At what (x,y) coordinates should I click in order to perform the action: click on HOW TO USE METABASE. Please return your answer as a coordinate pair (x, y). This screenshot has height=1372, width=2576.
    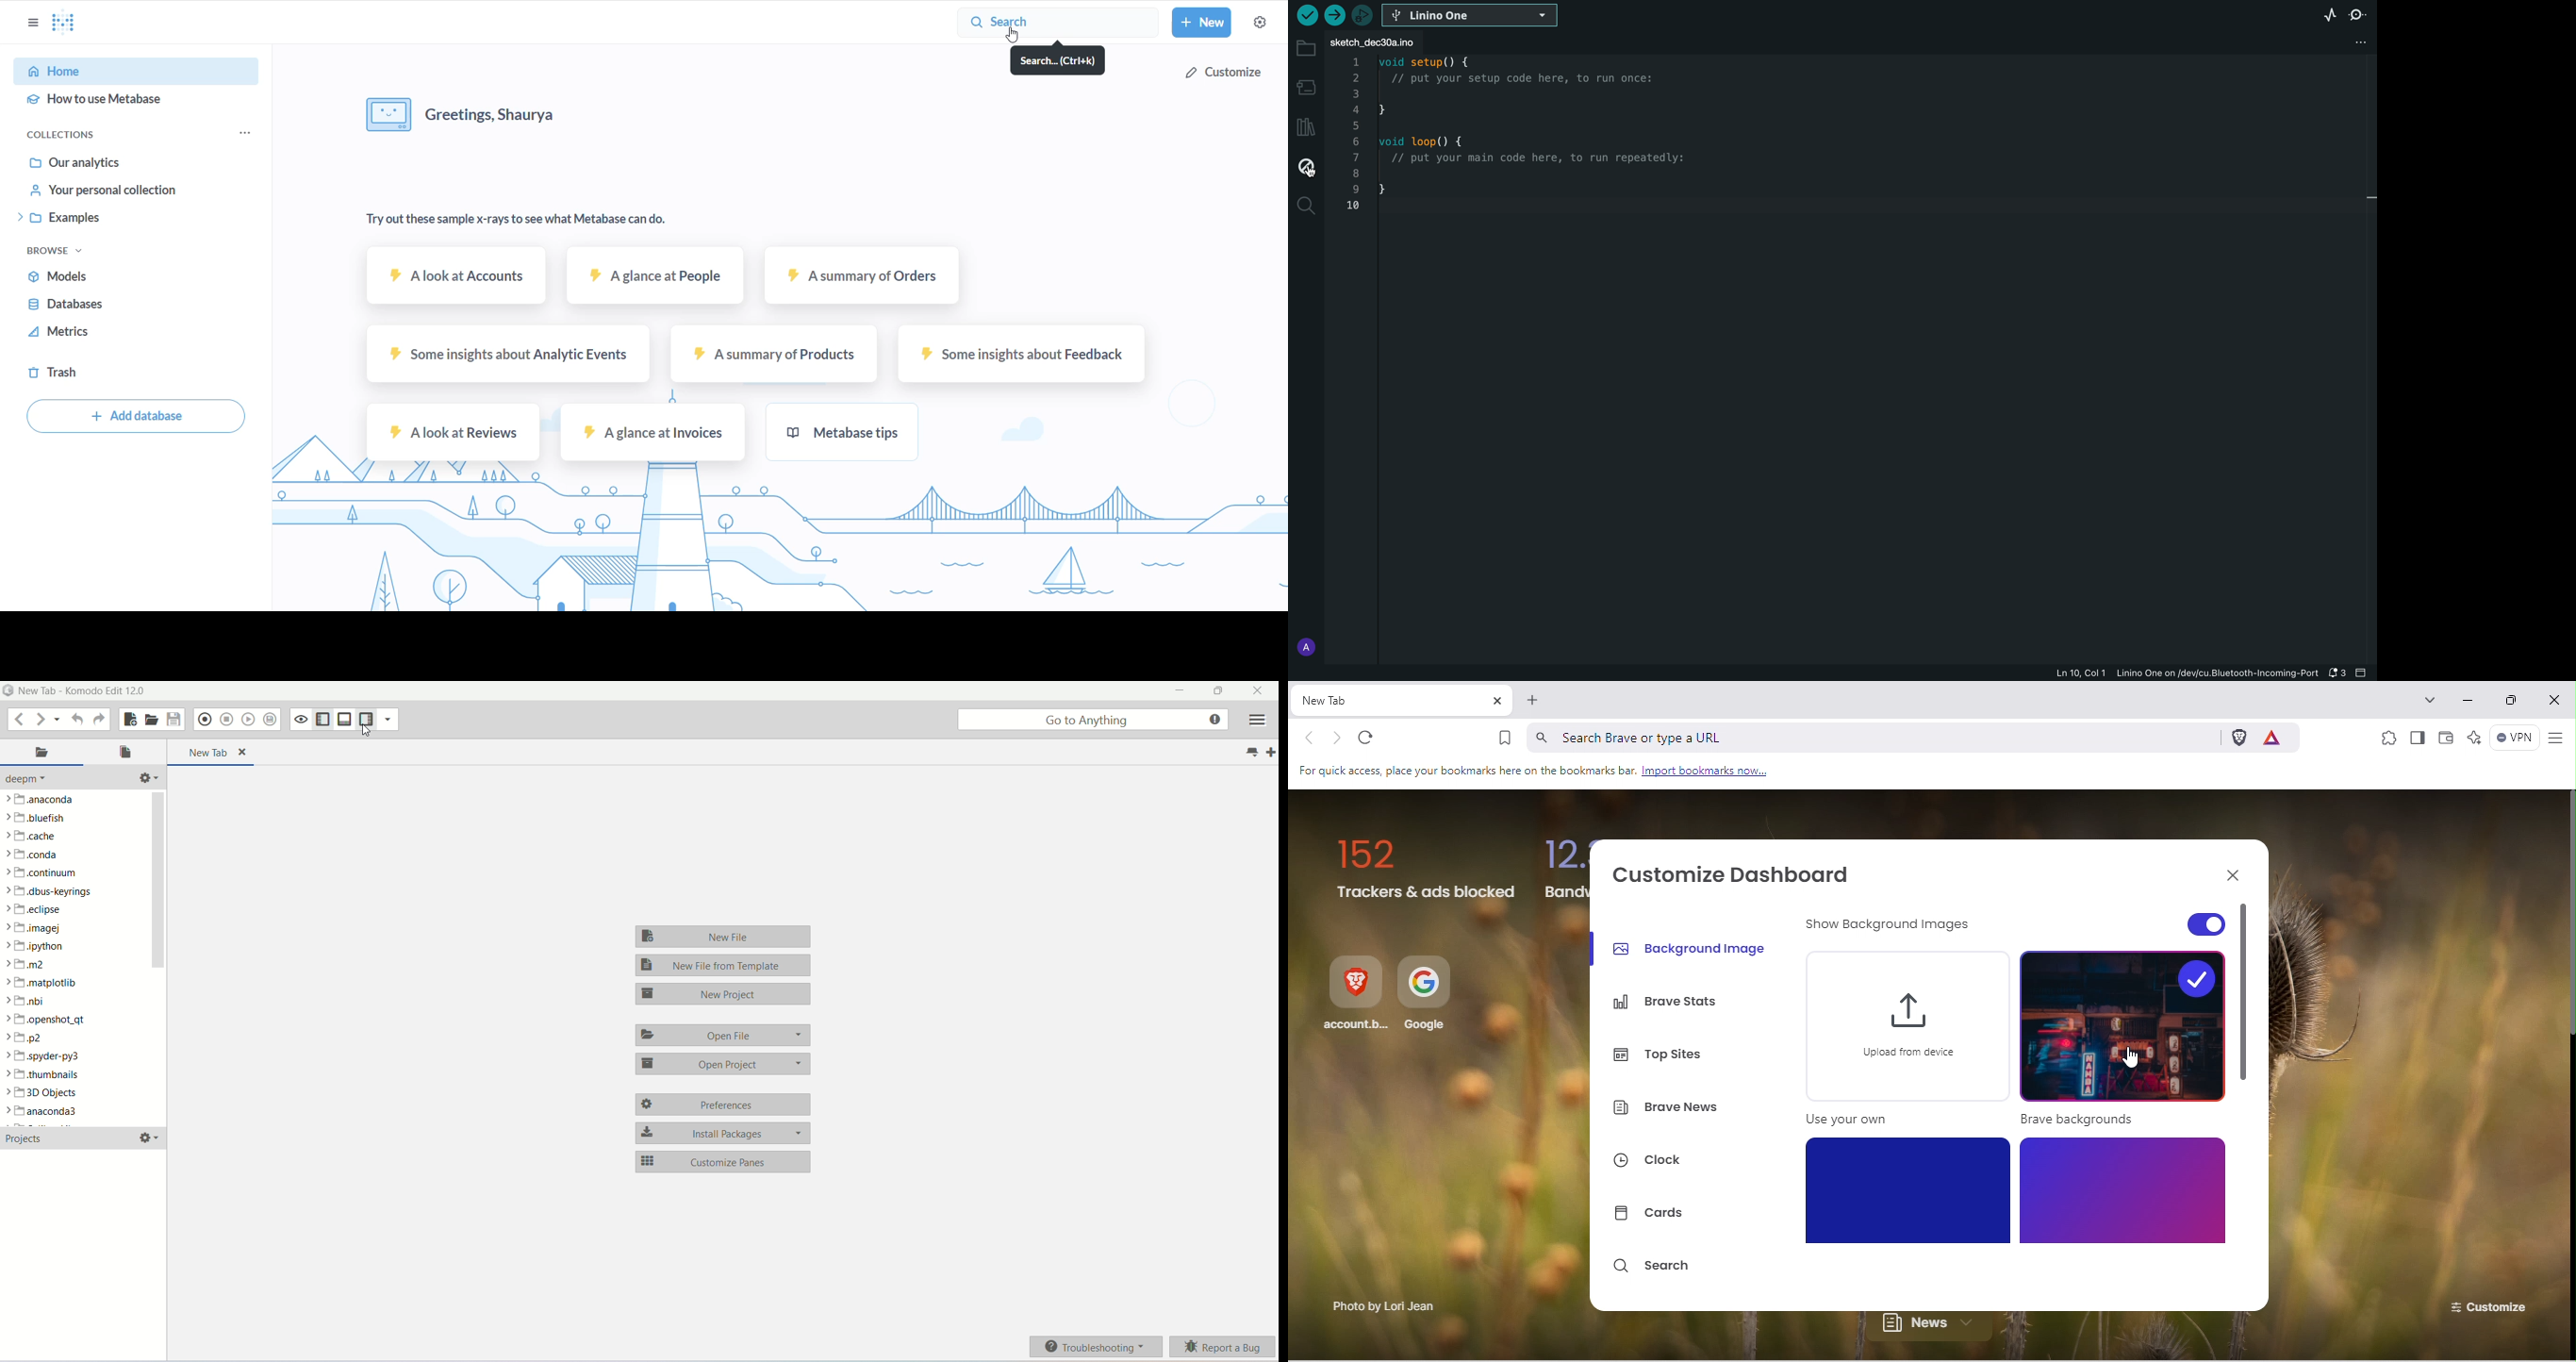
    Looking at the image, I should click on (124, 101).